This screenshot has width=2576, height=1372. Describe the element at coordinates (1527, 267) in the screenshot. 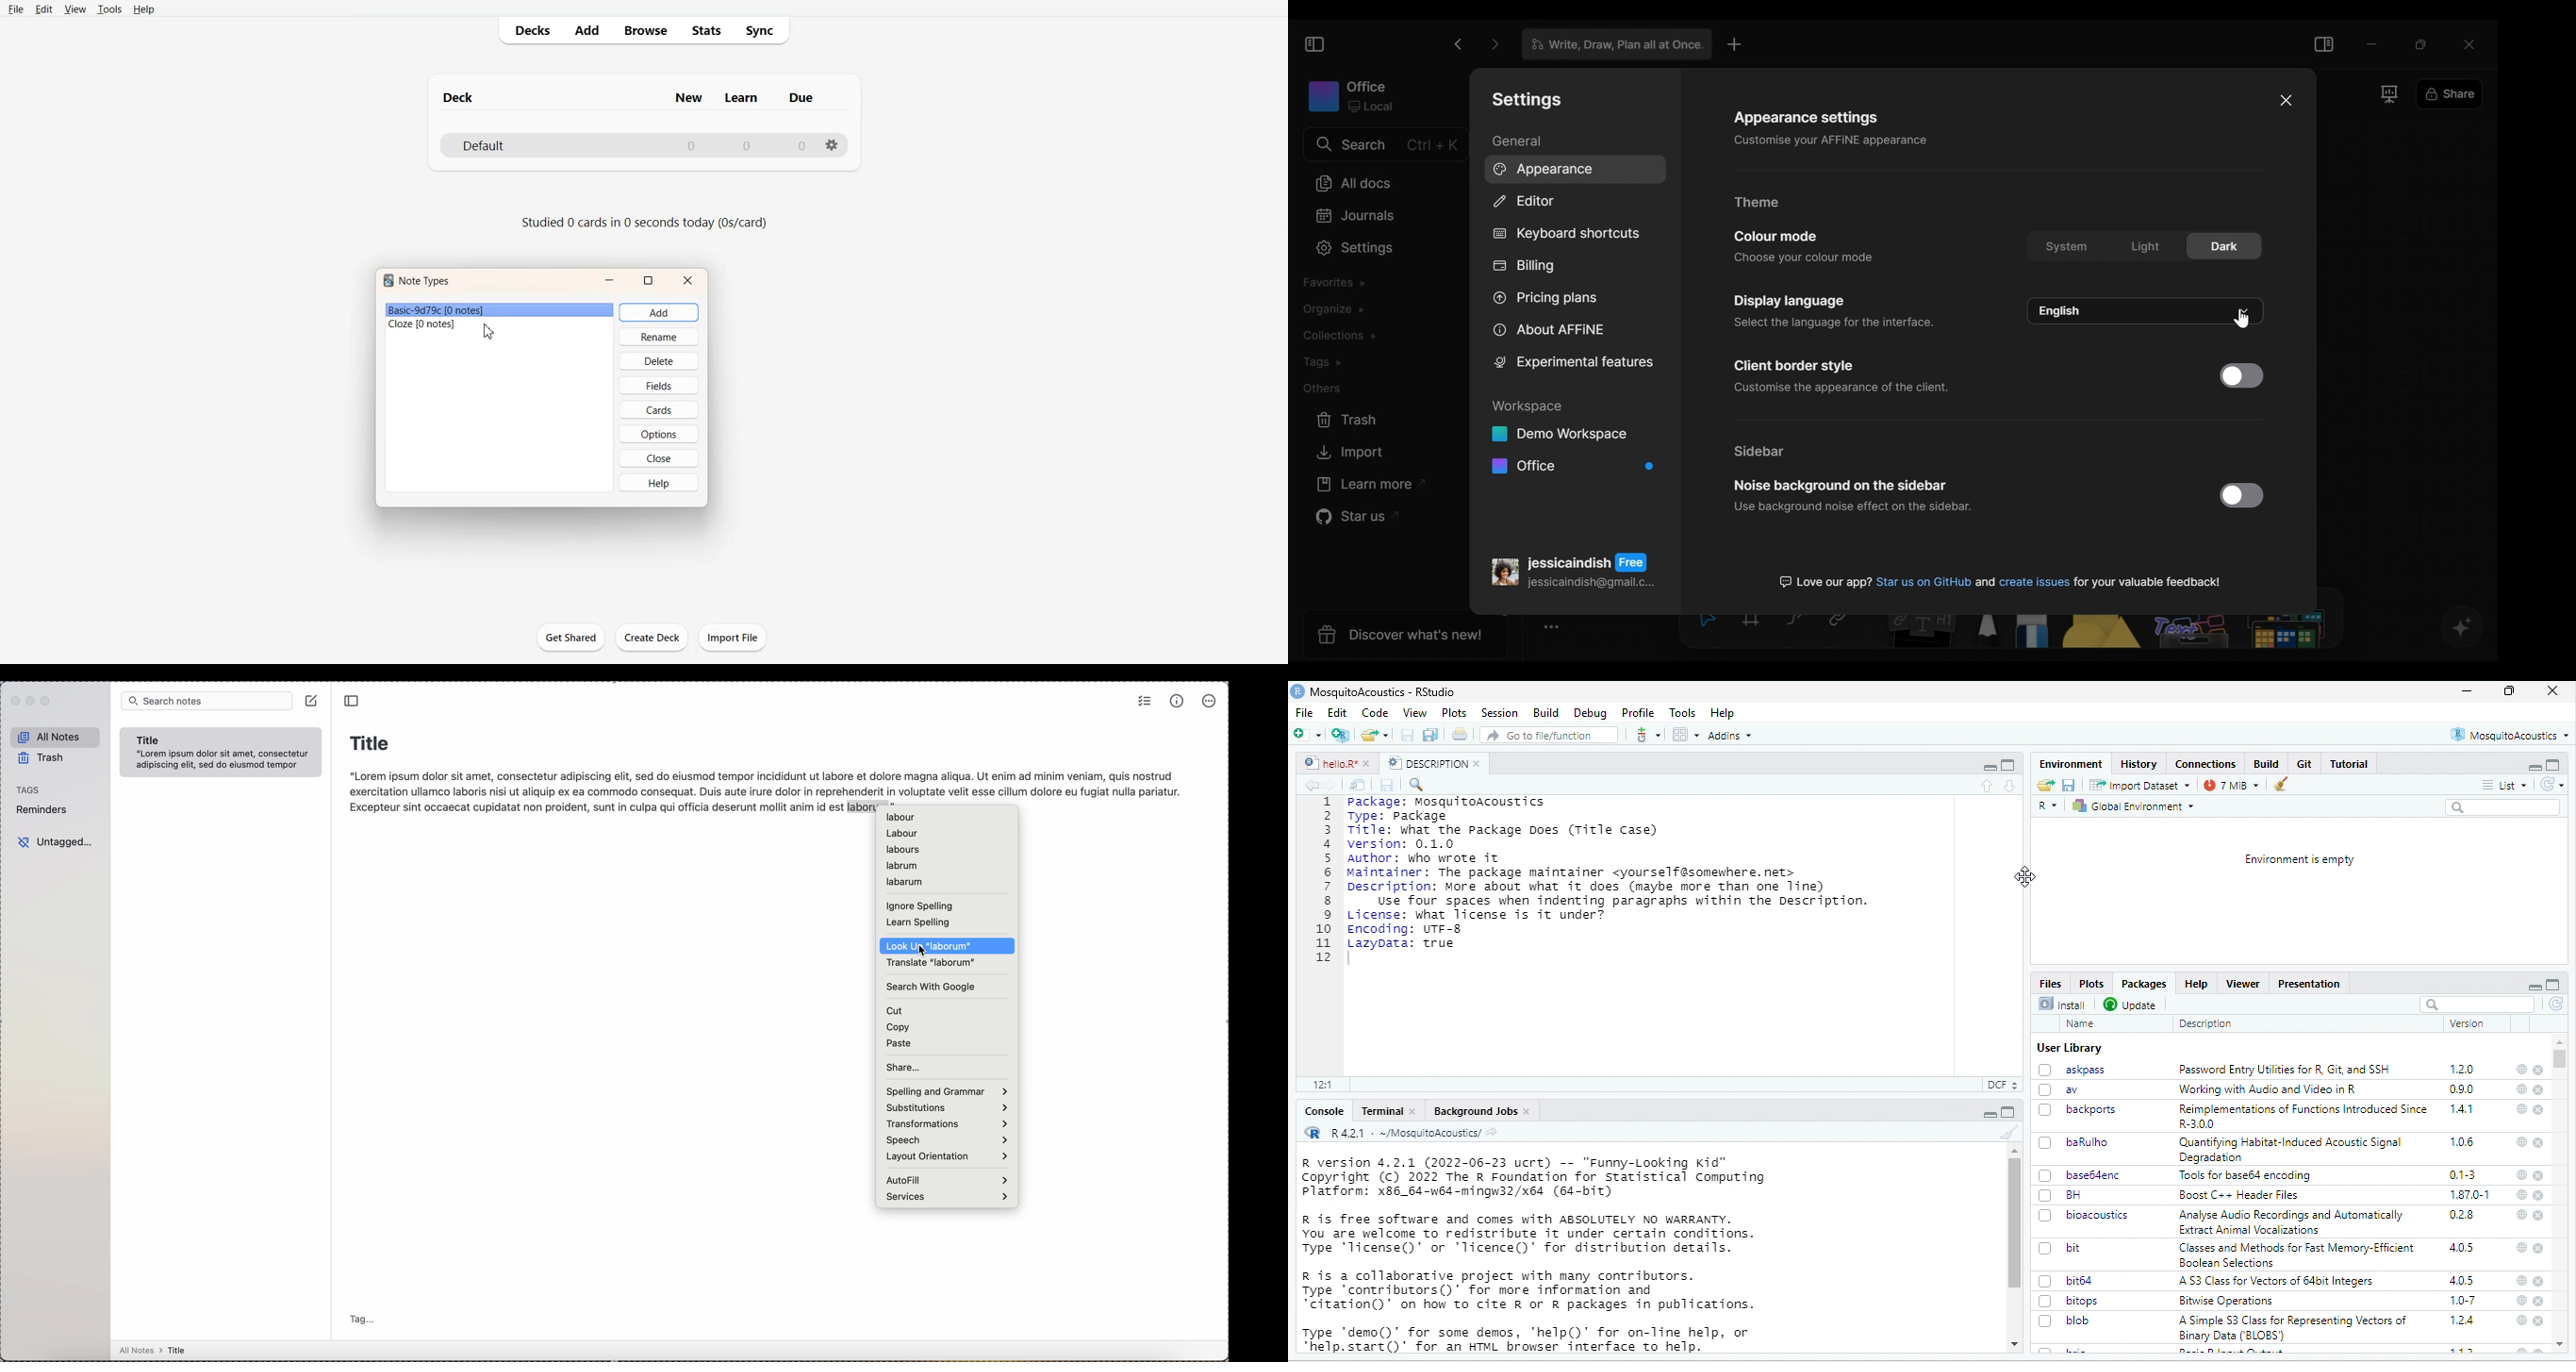

I see `Billing` at that location.